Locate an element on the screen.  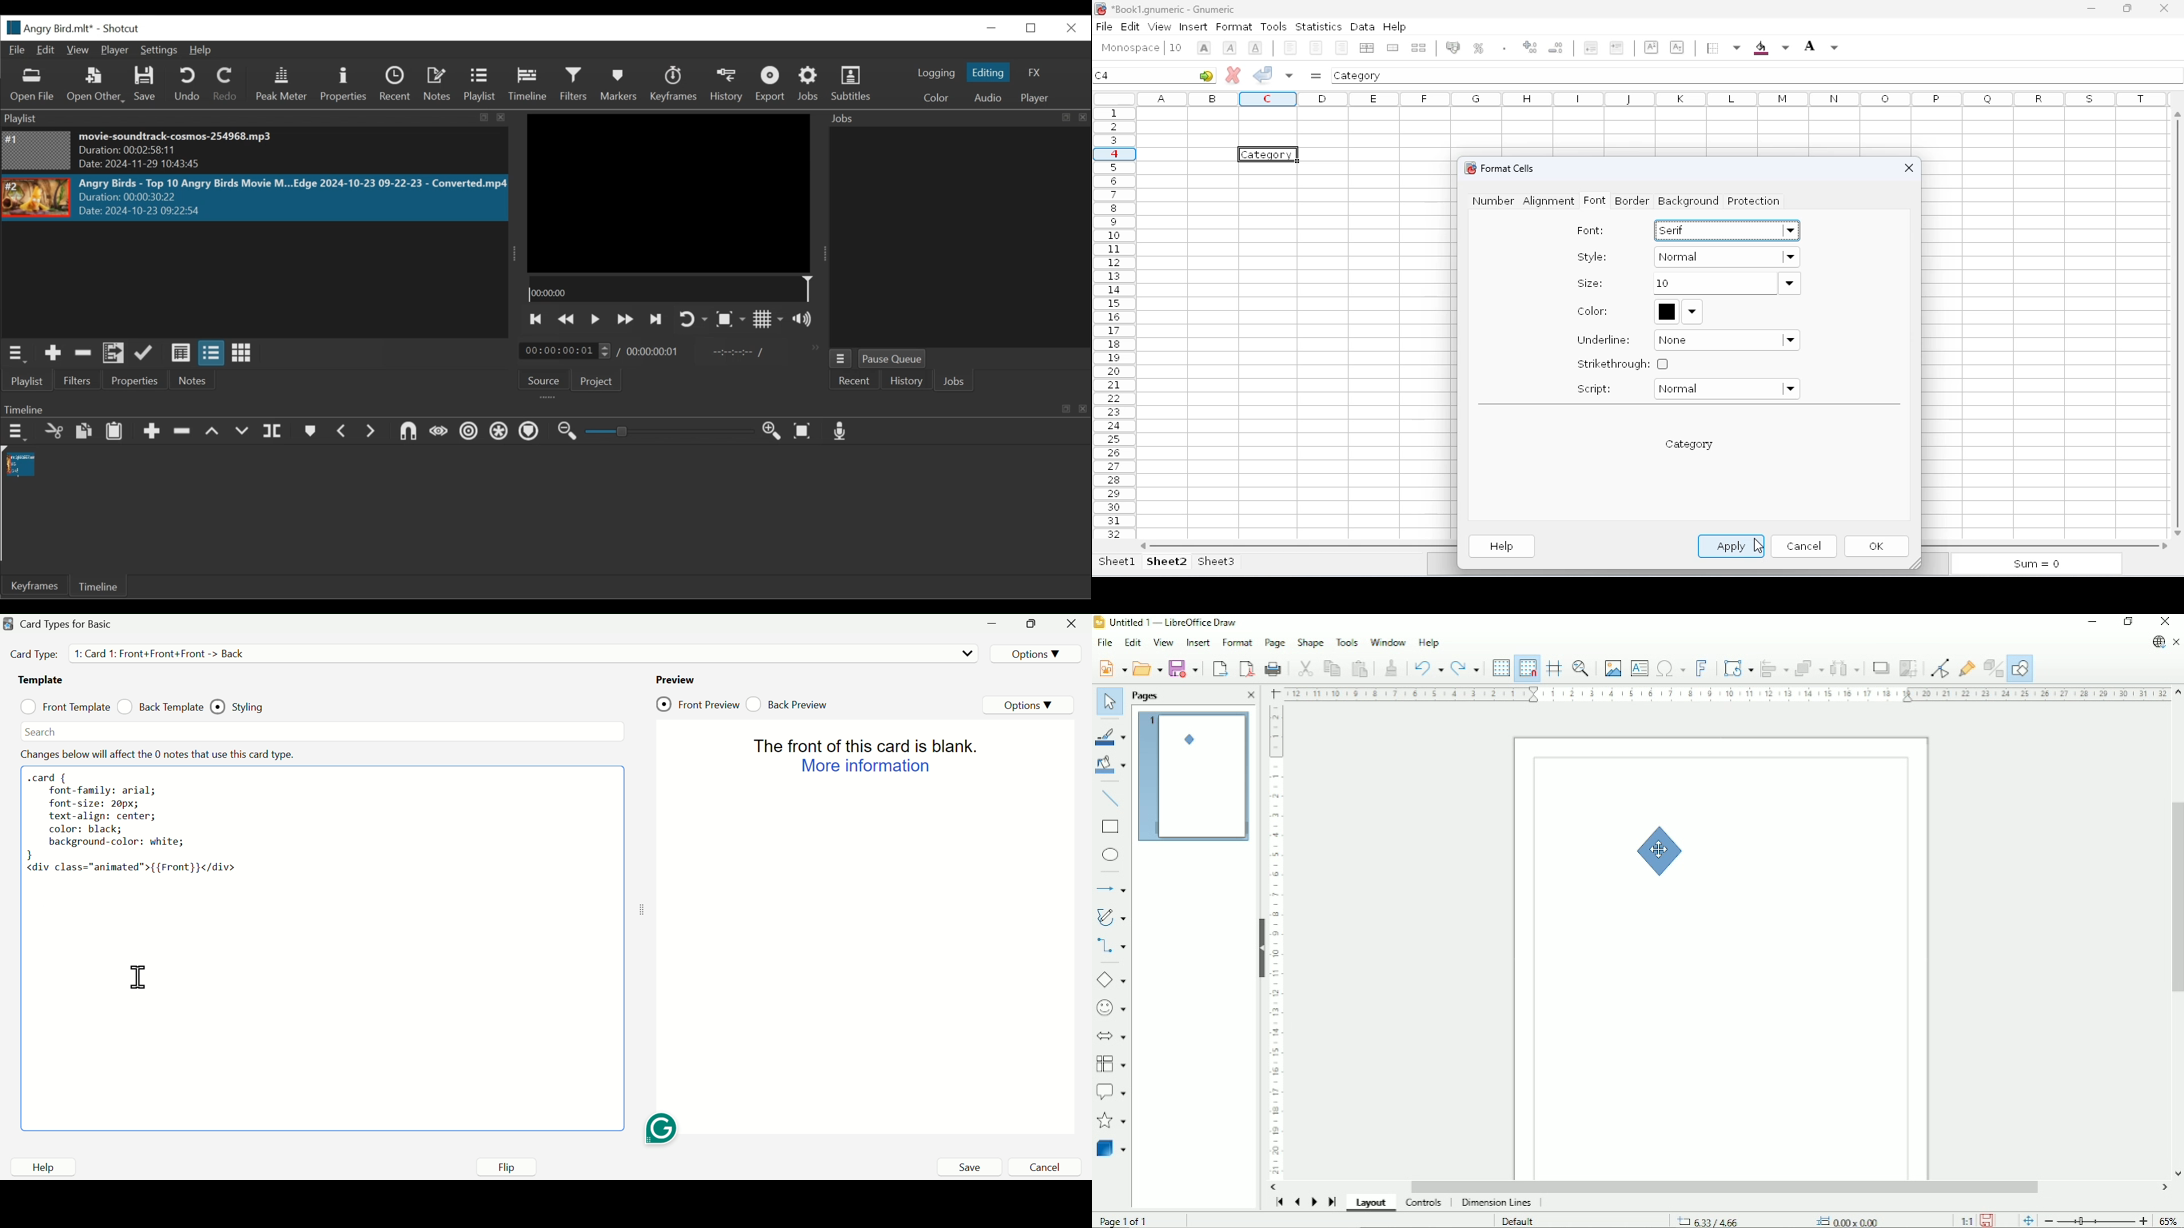
strikethrough:  is located at coordinates (1623, 364).